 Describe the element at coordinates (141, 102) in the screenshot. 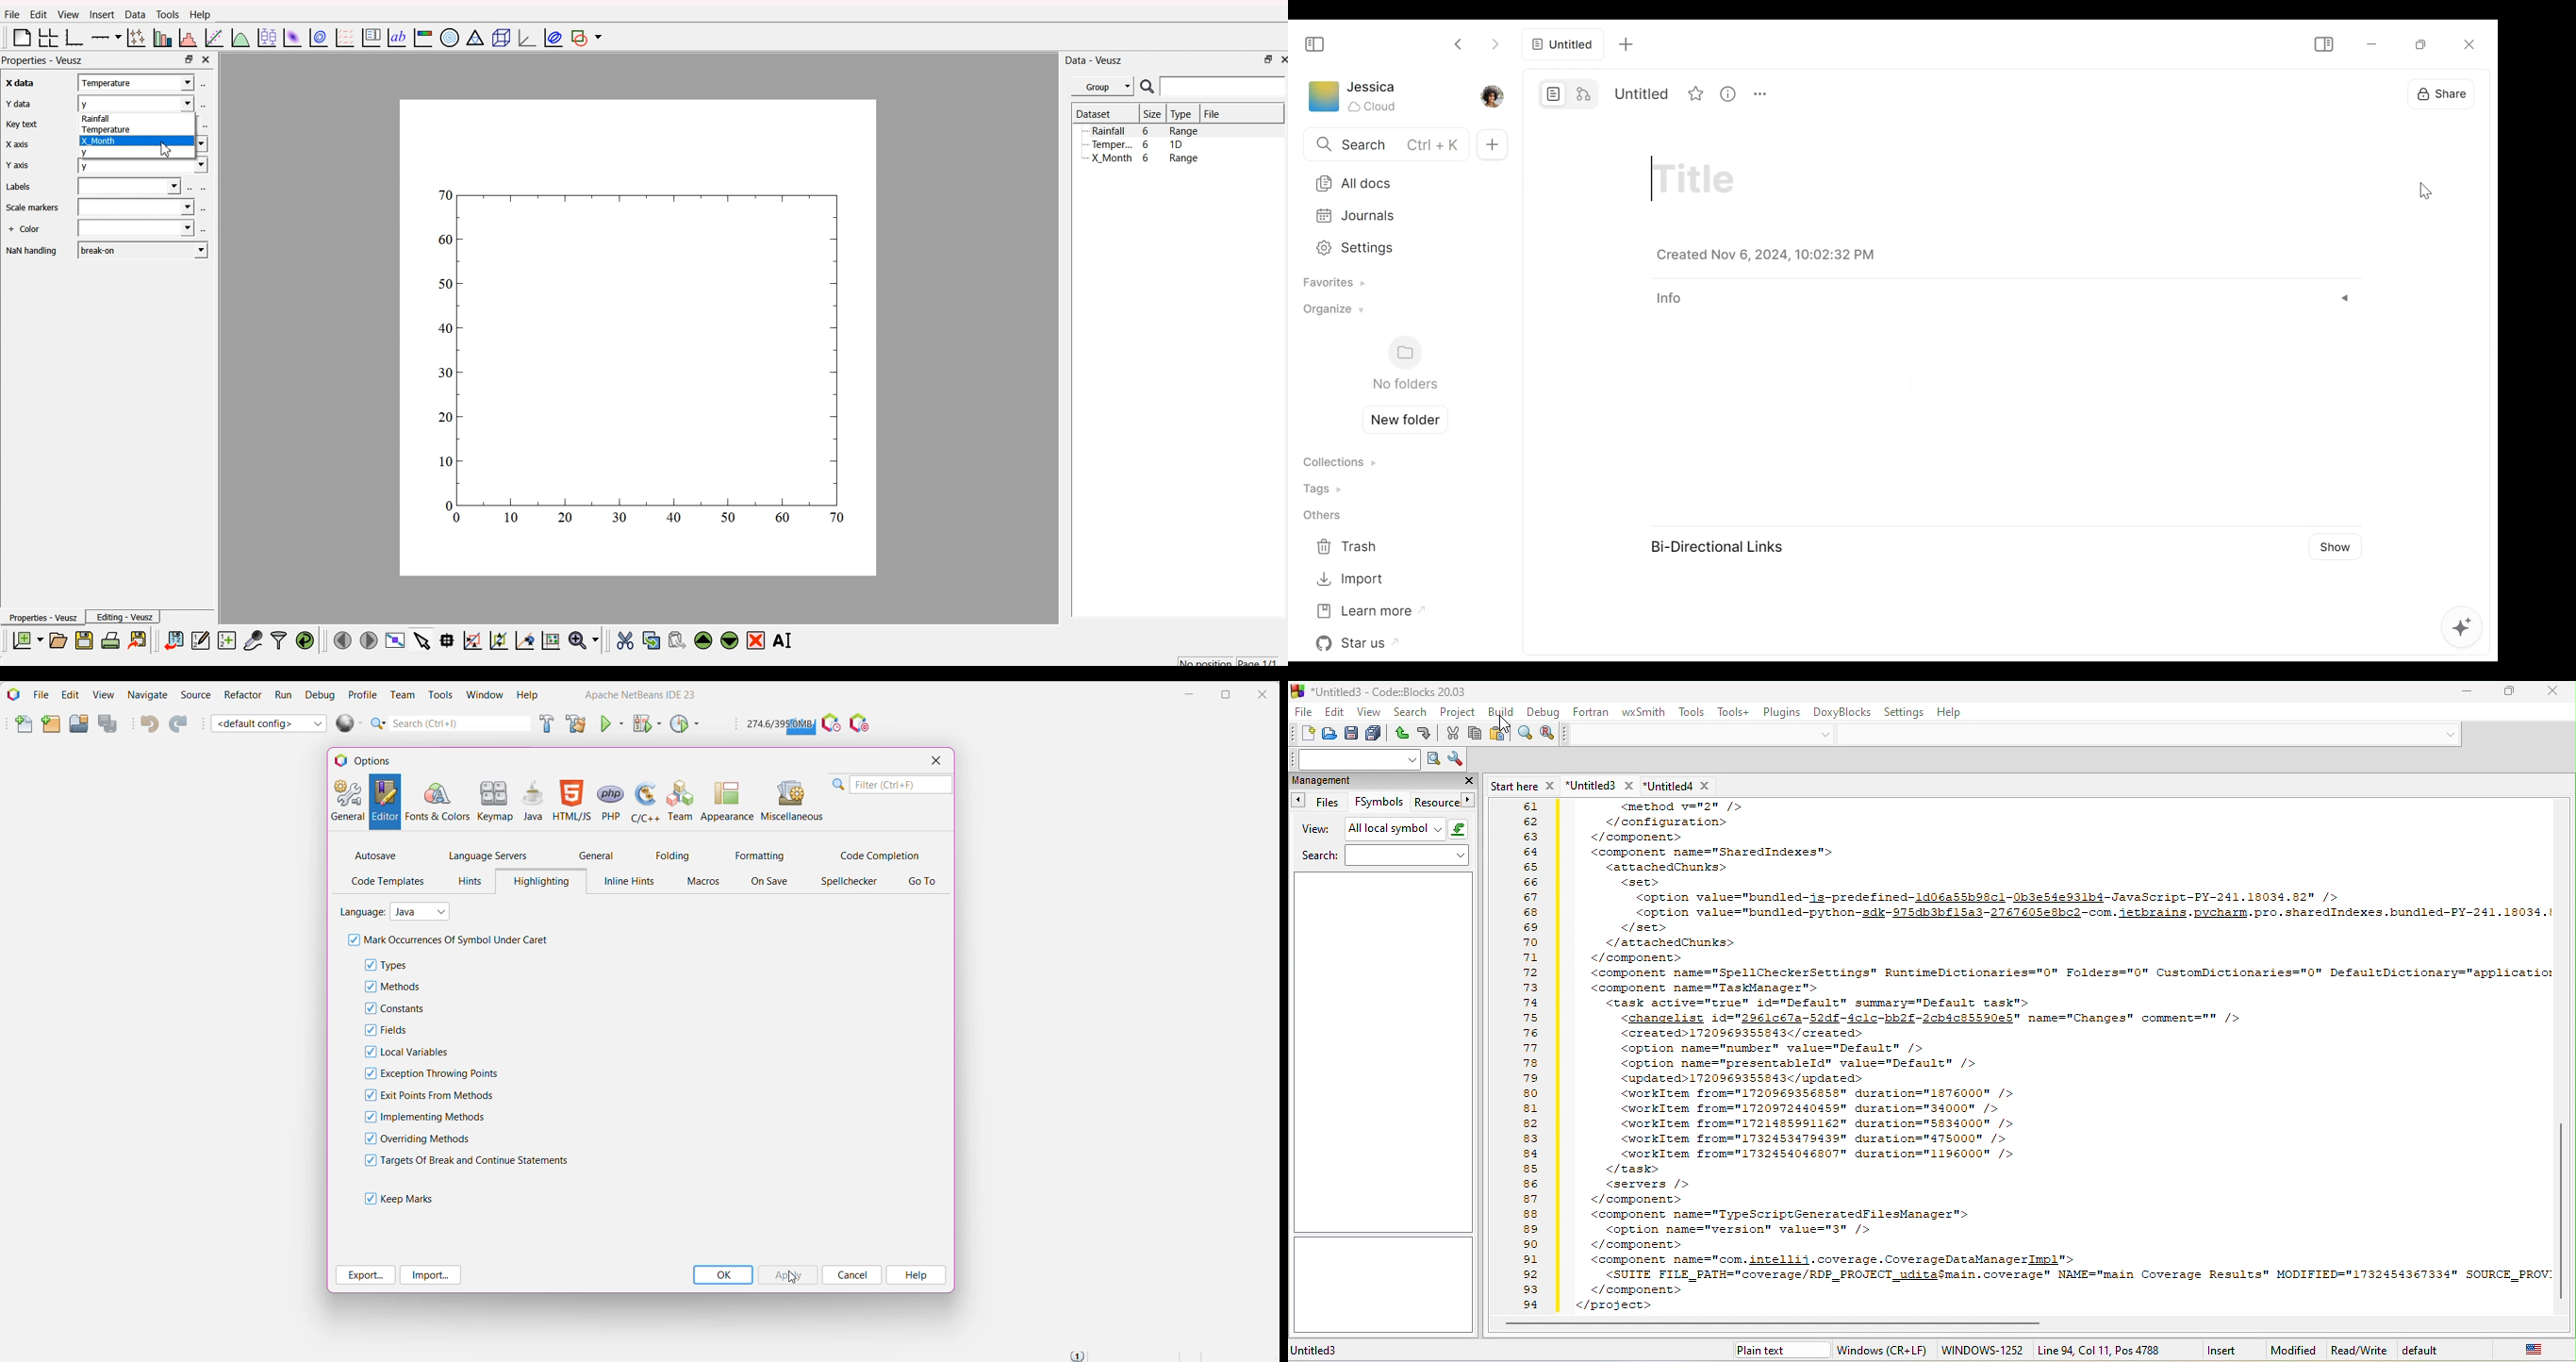

I see `y` at that location.